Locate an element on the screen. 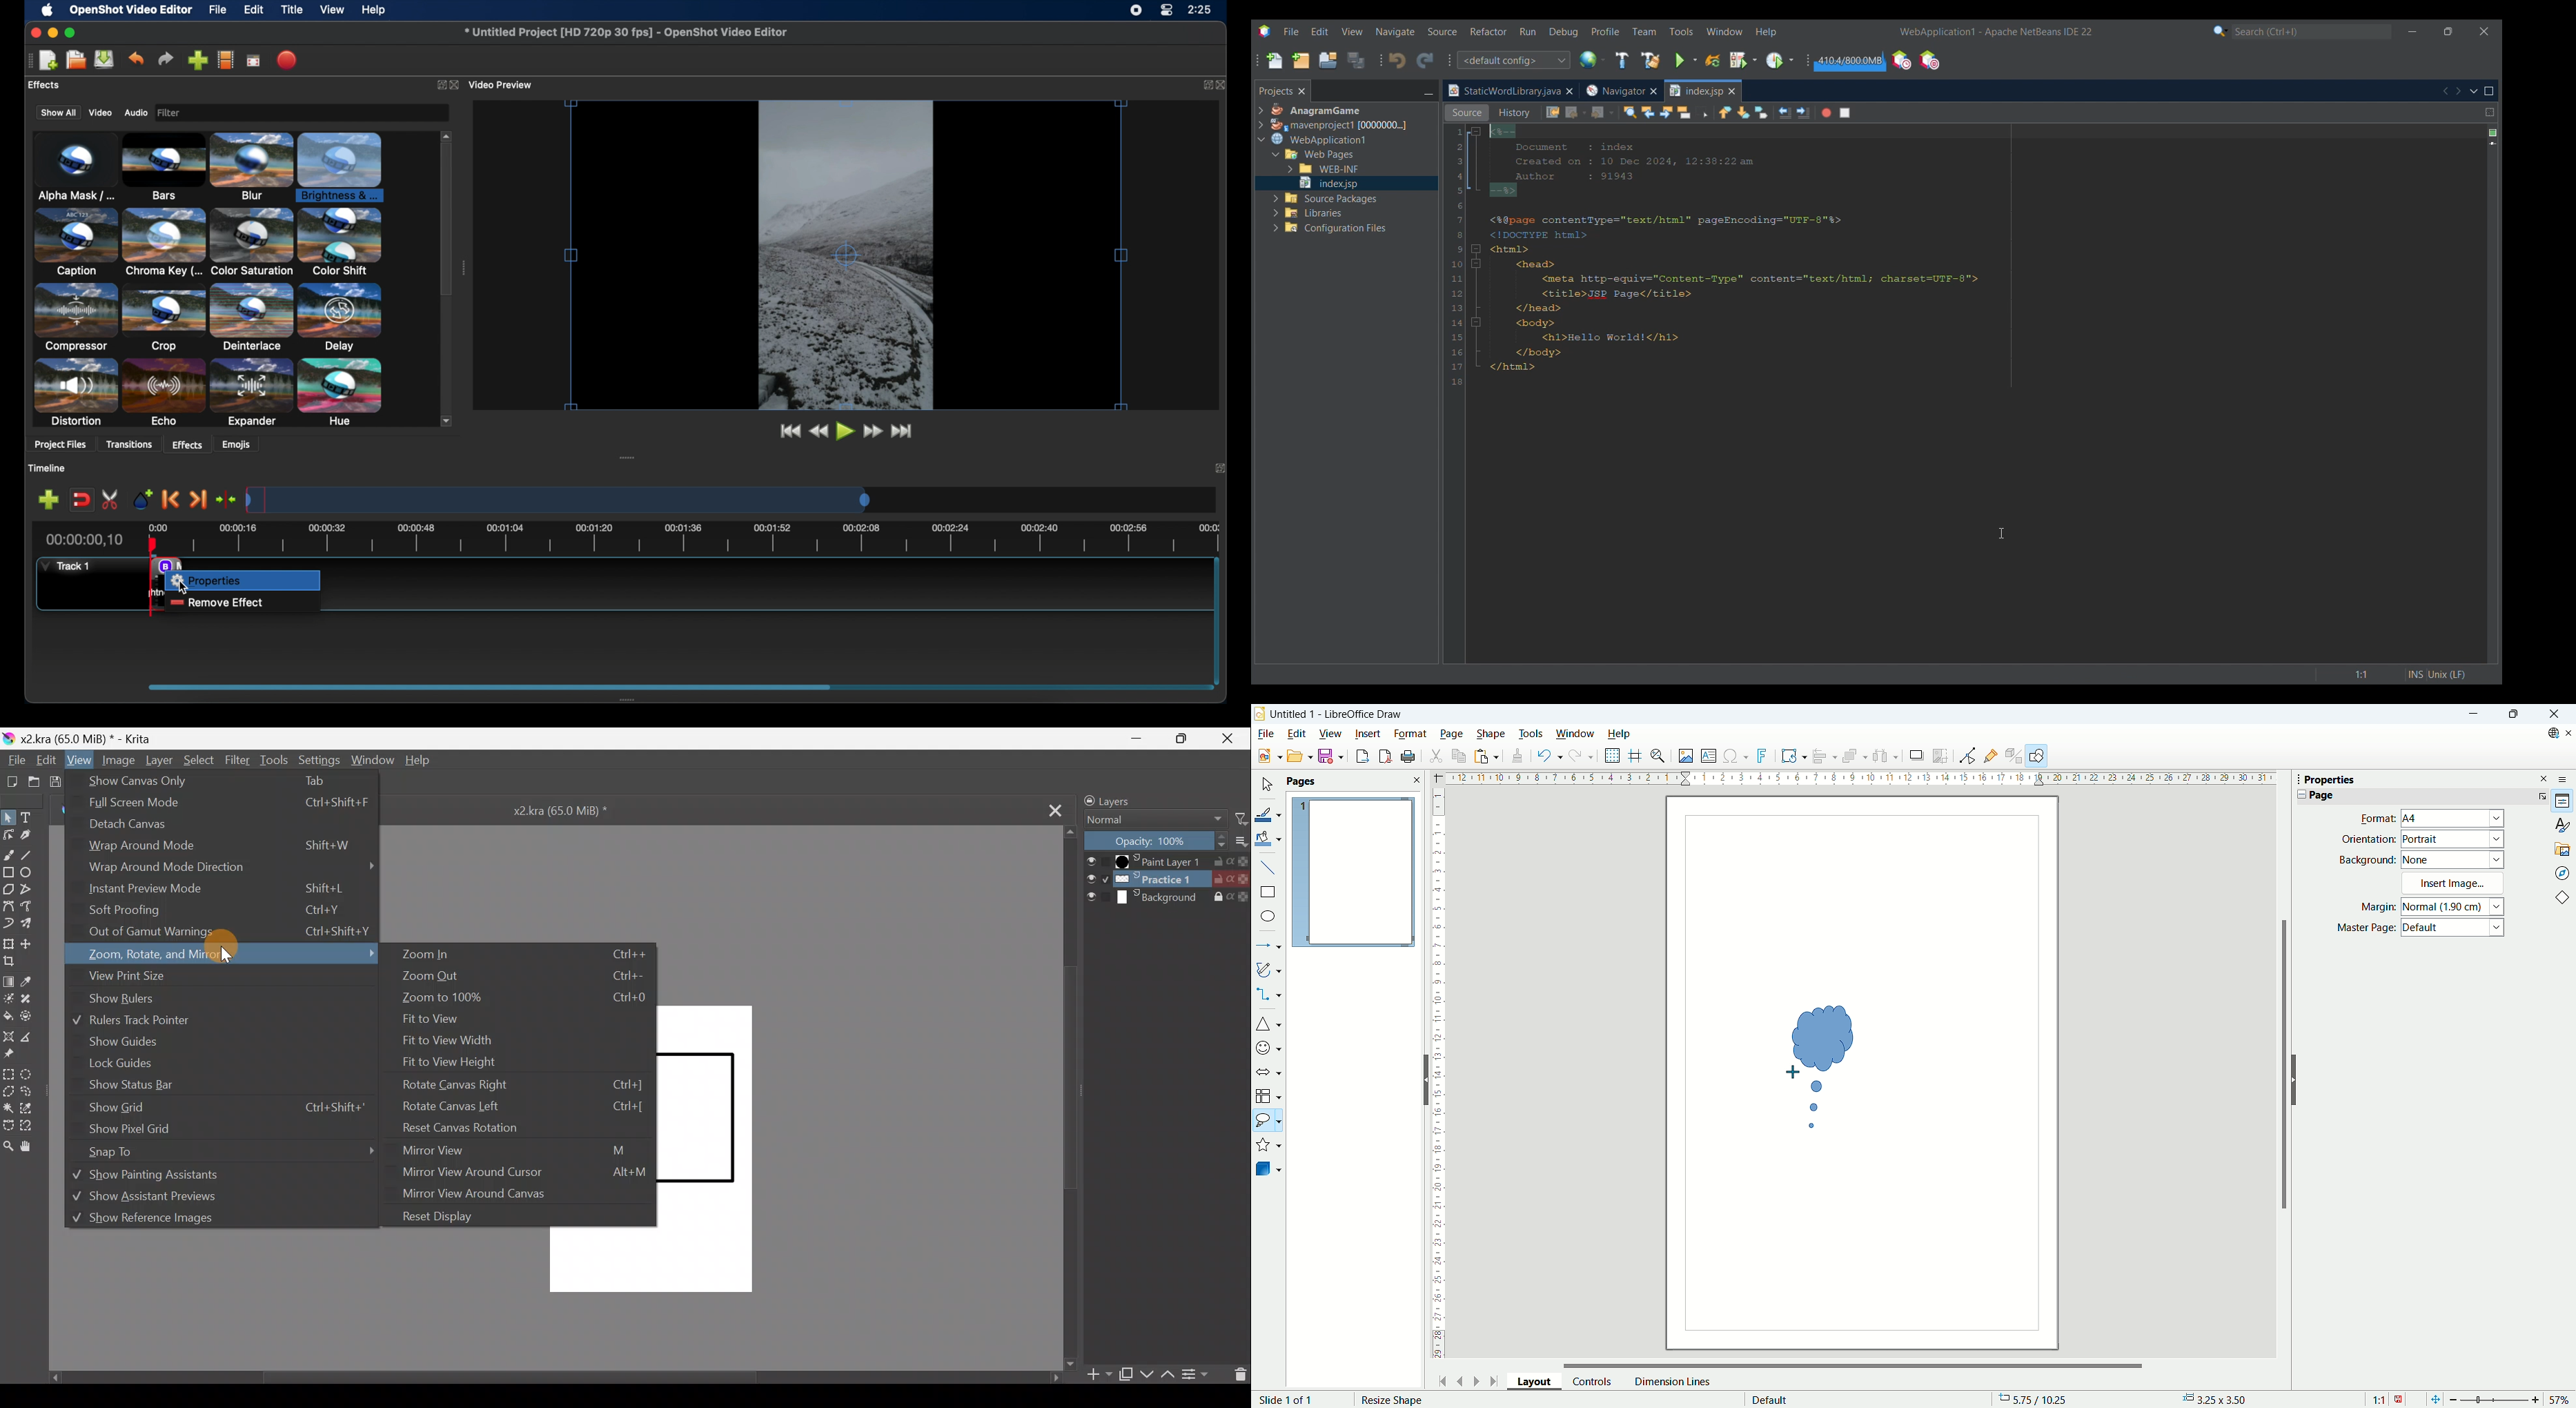  Multibrush tool is located at coordinates (33, 922).